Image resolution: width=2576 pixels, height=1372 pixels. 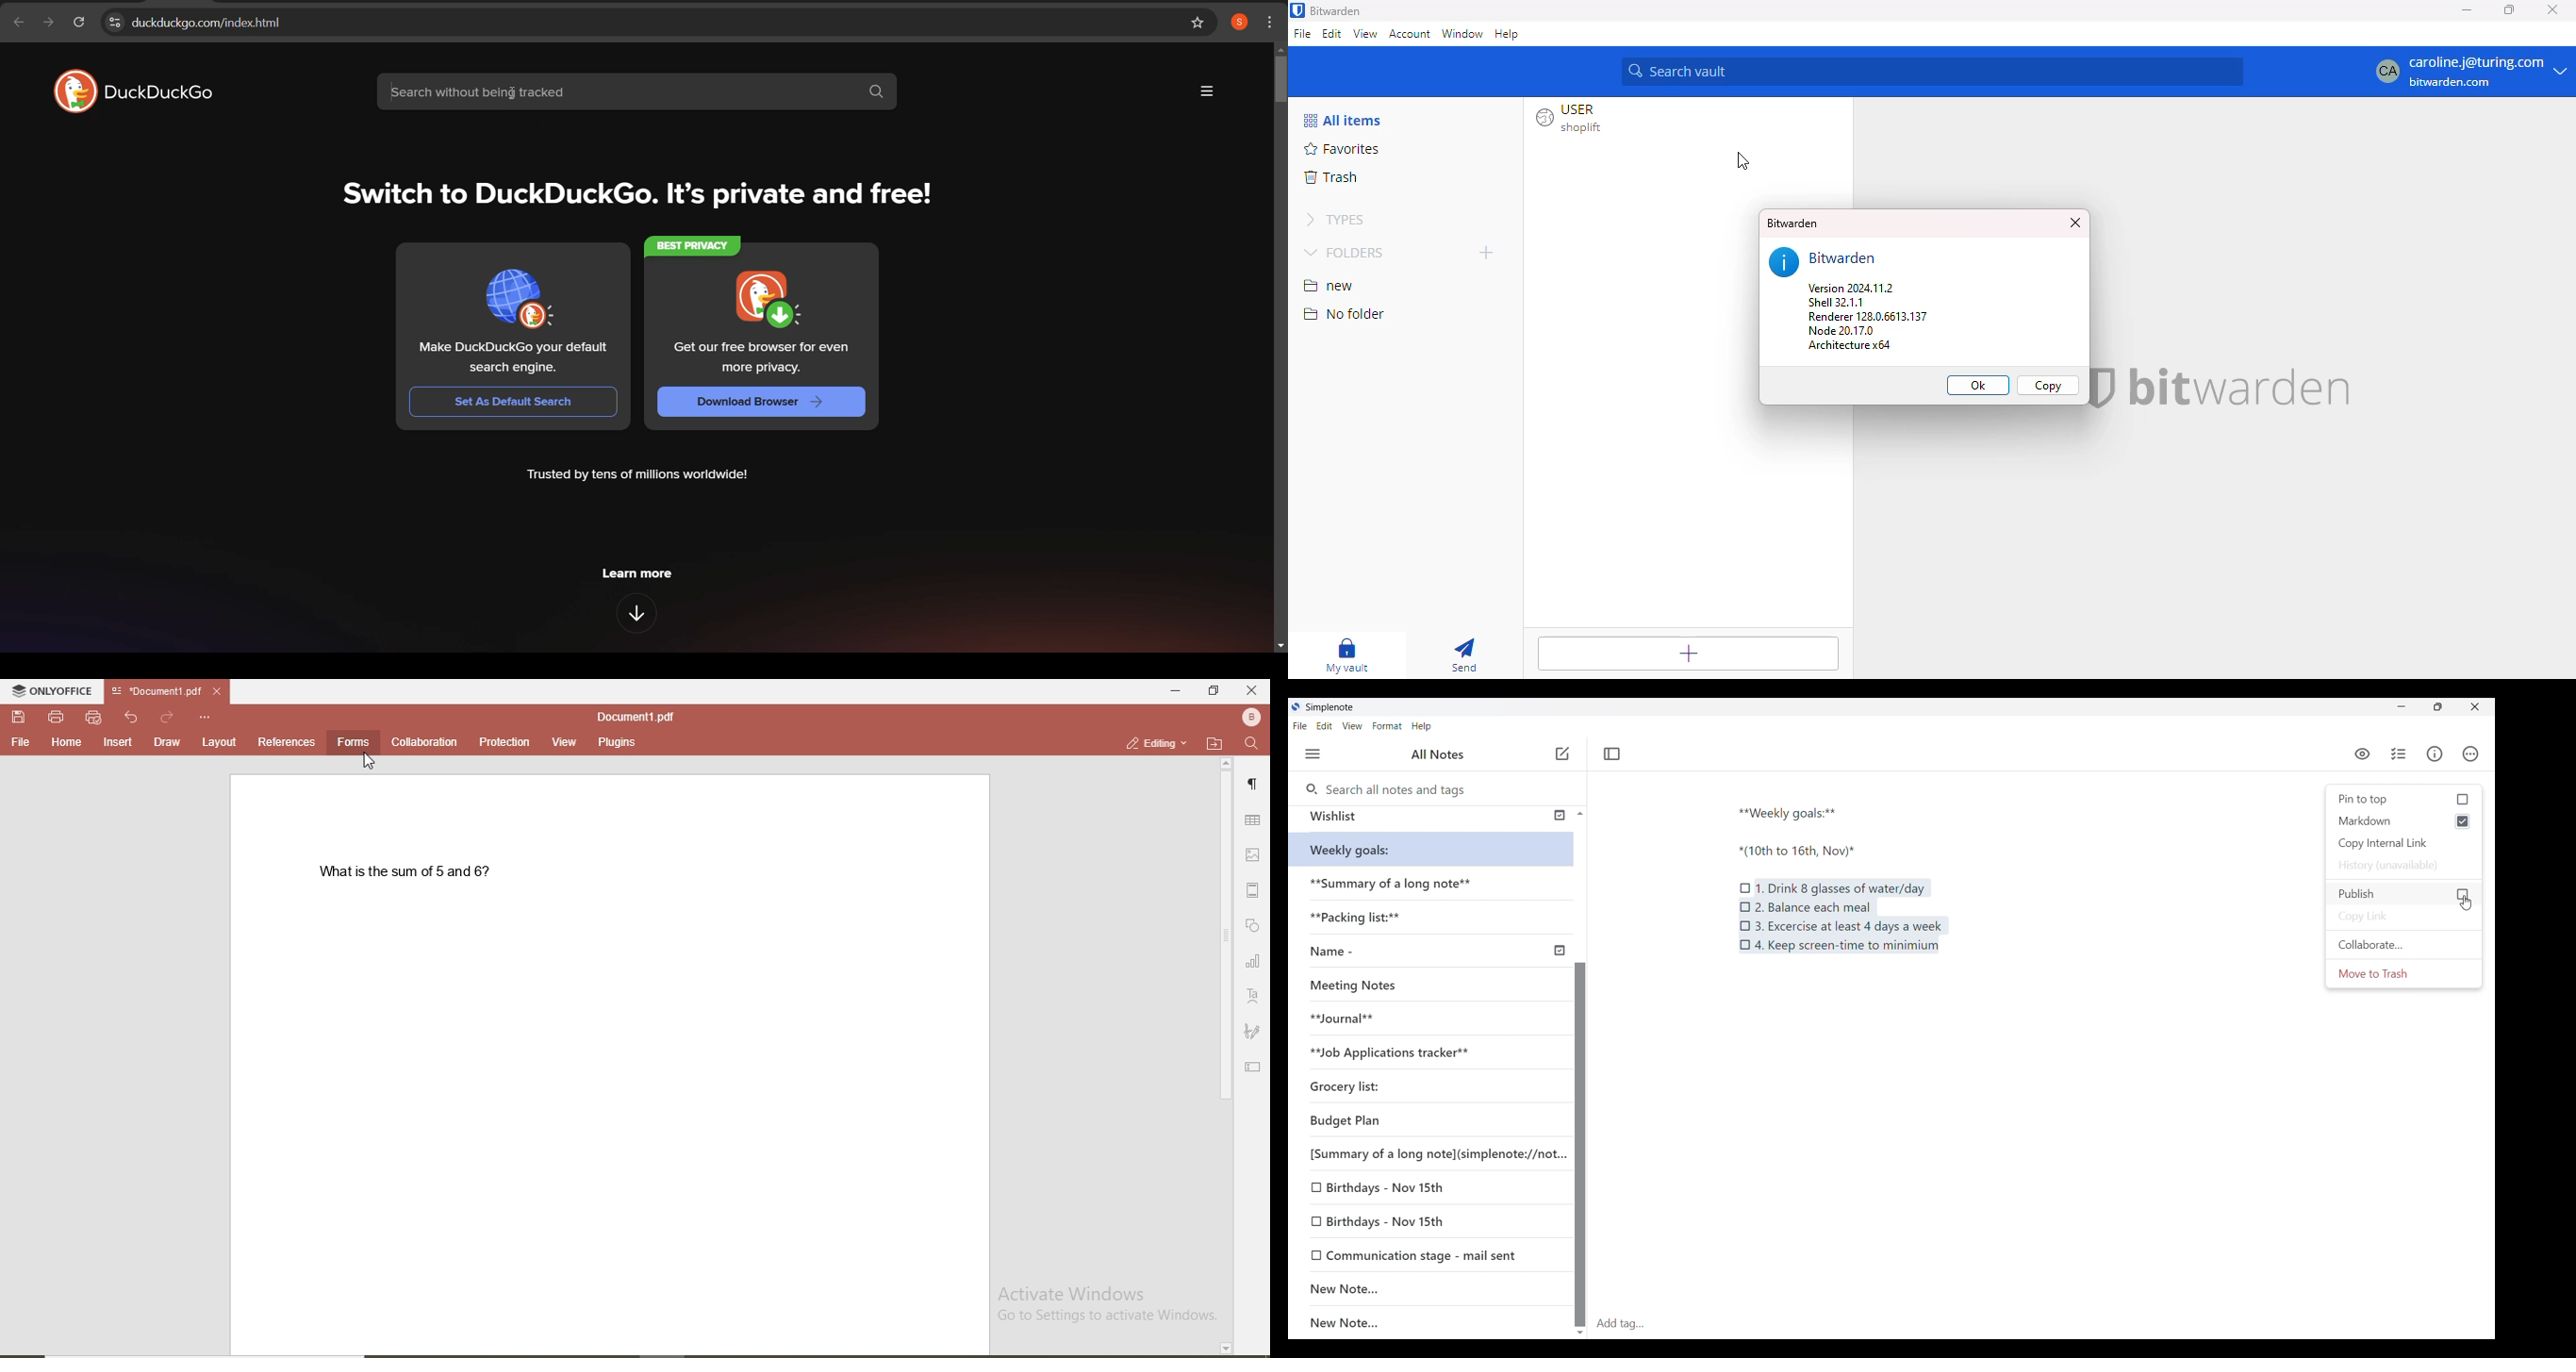 I want to click on custmise quick access toolbar, so click(x=205, y=716).